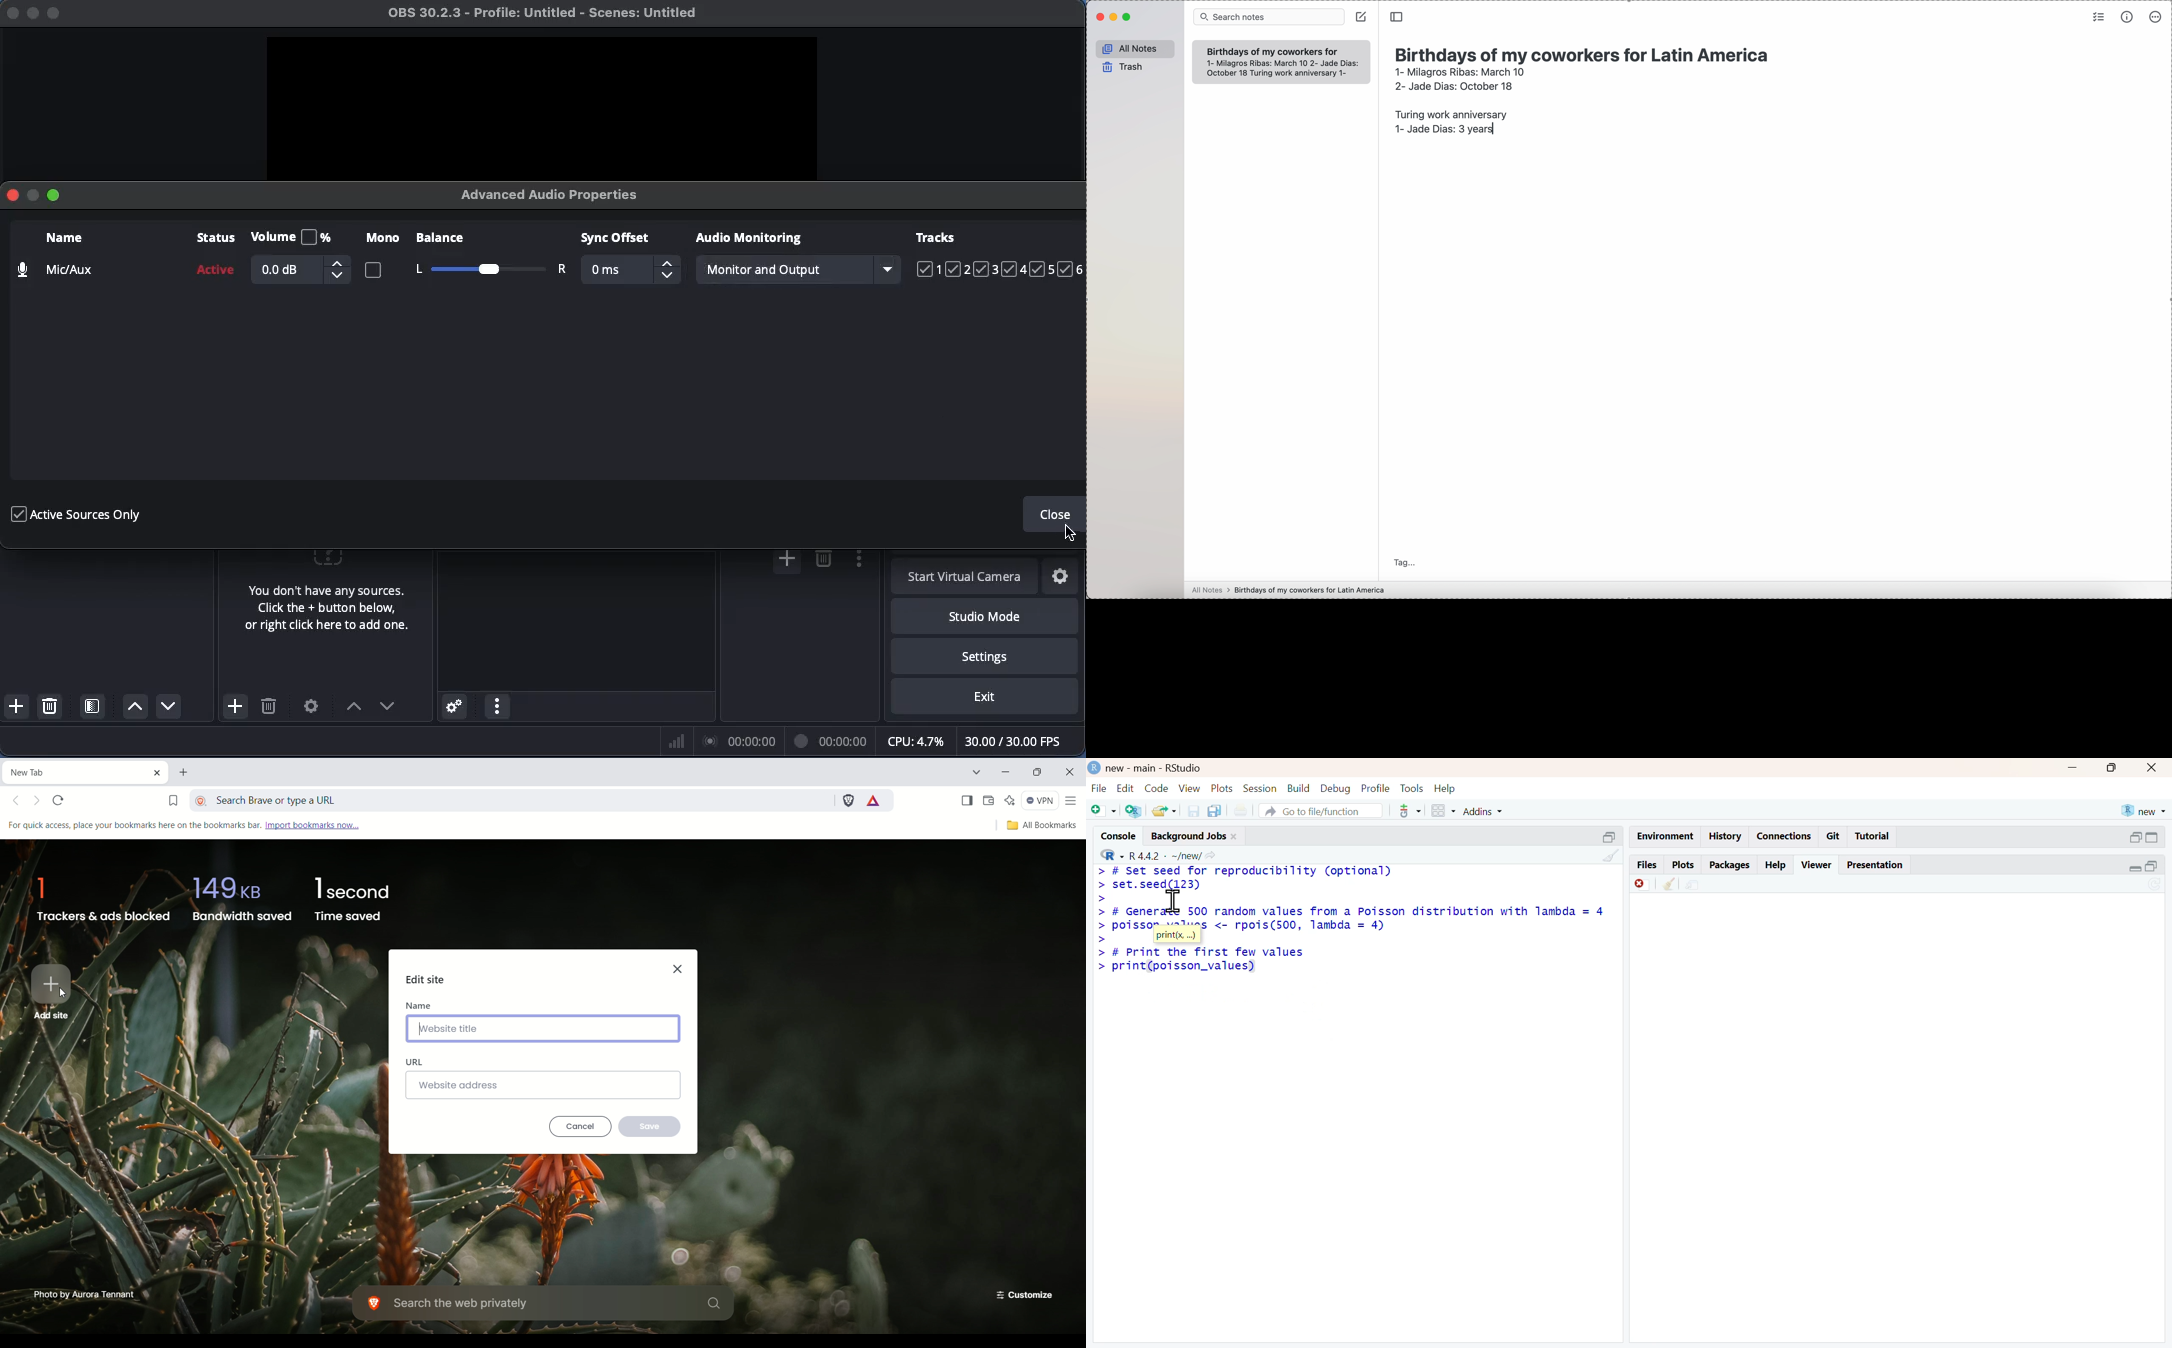 The height and width of the screenshot is (1372, 2184). Describe the element at coordinates (1377, 789) in the screenshot. I see `ptofile` at that location.